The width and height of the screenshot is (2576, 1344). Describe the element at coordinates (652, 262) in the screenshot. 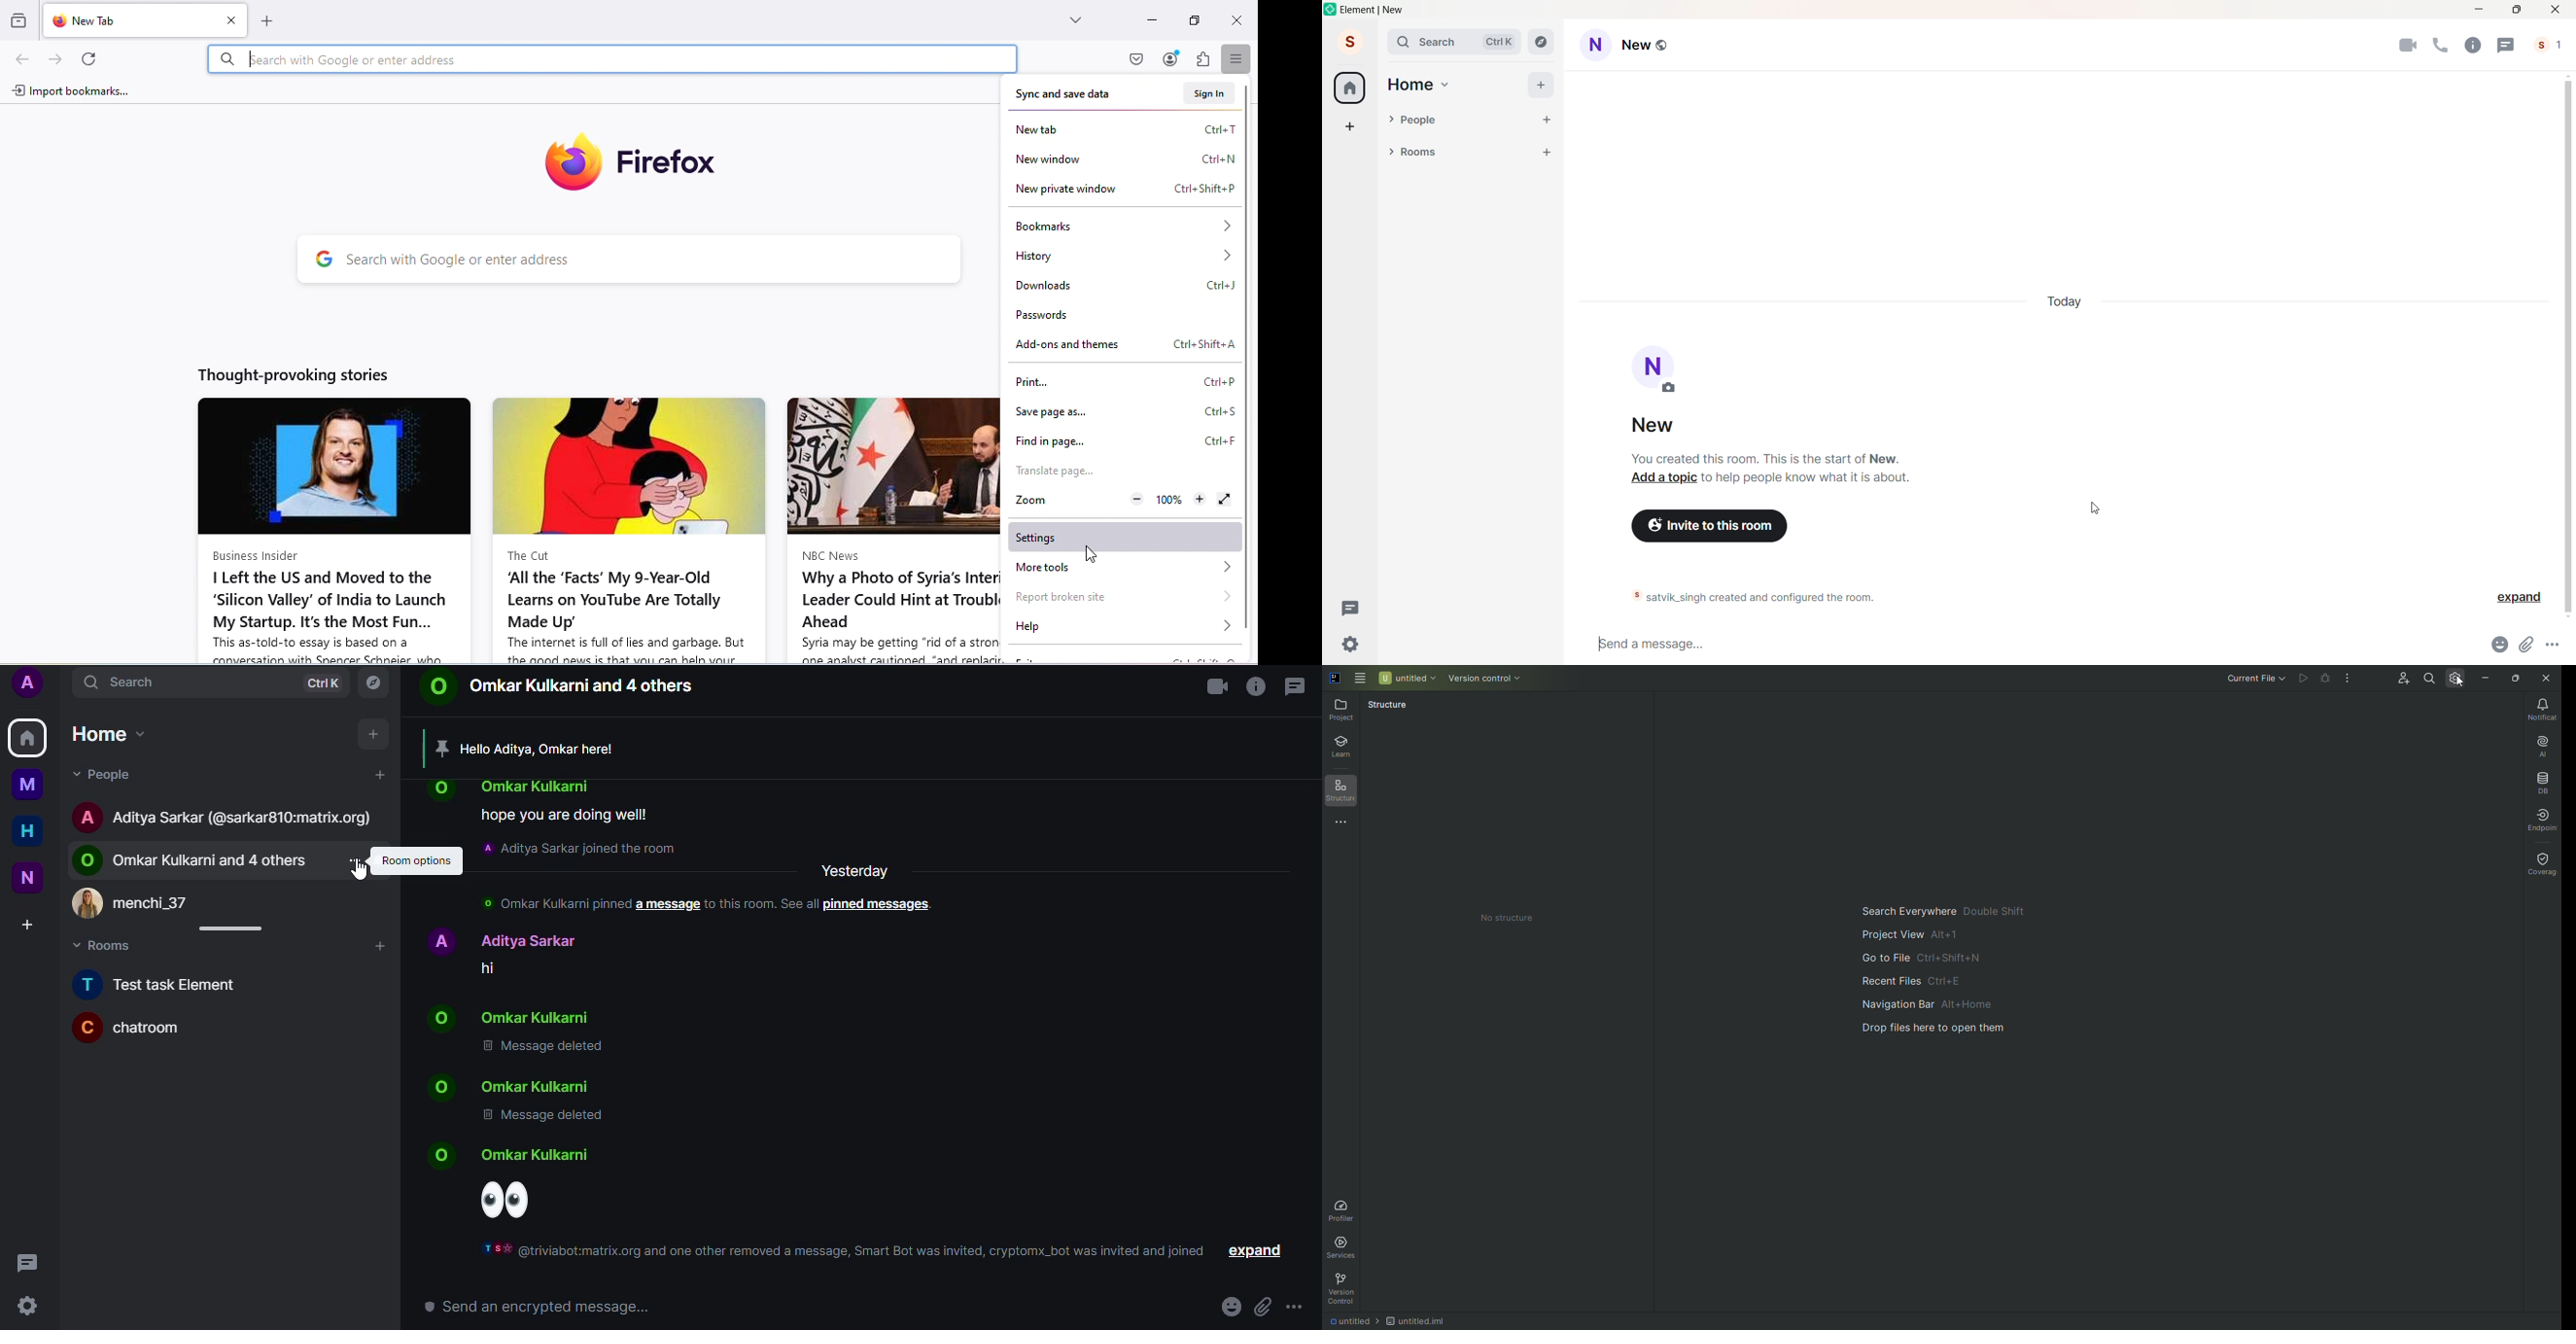

I see `Search bar` at that location.